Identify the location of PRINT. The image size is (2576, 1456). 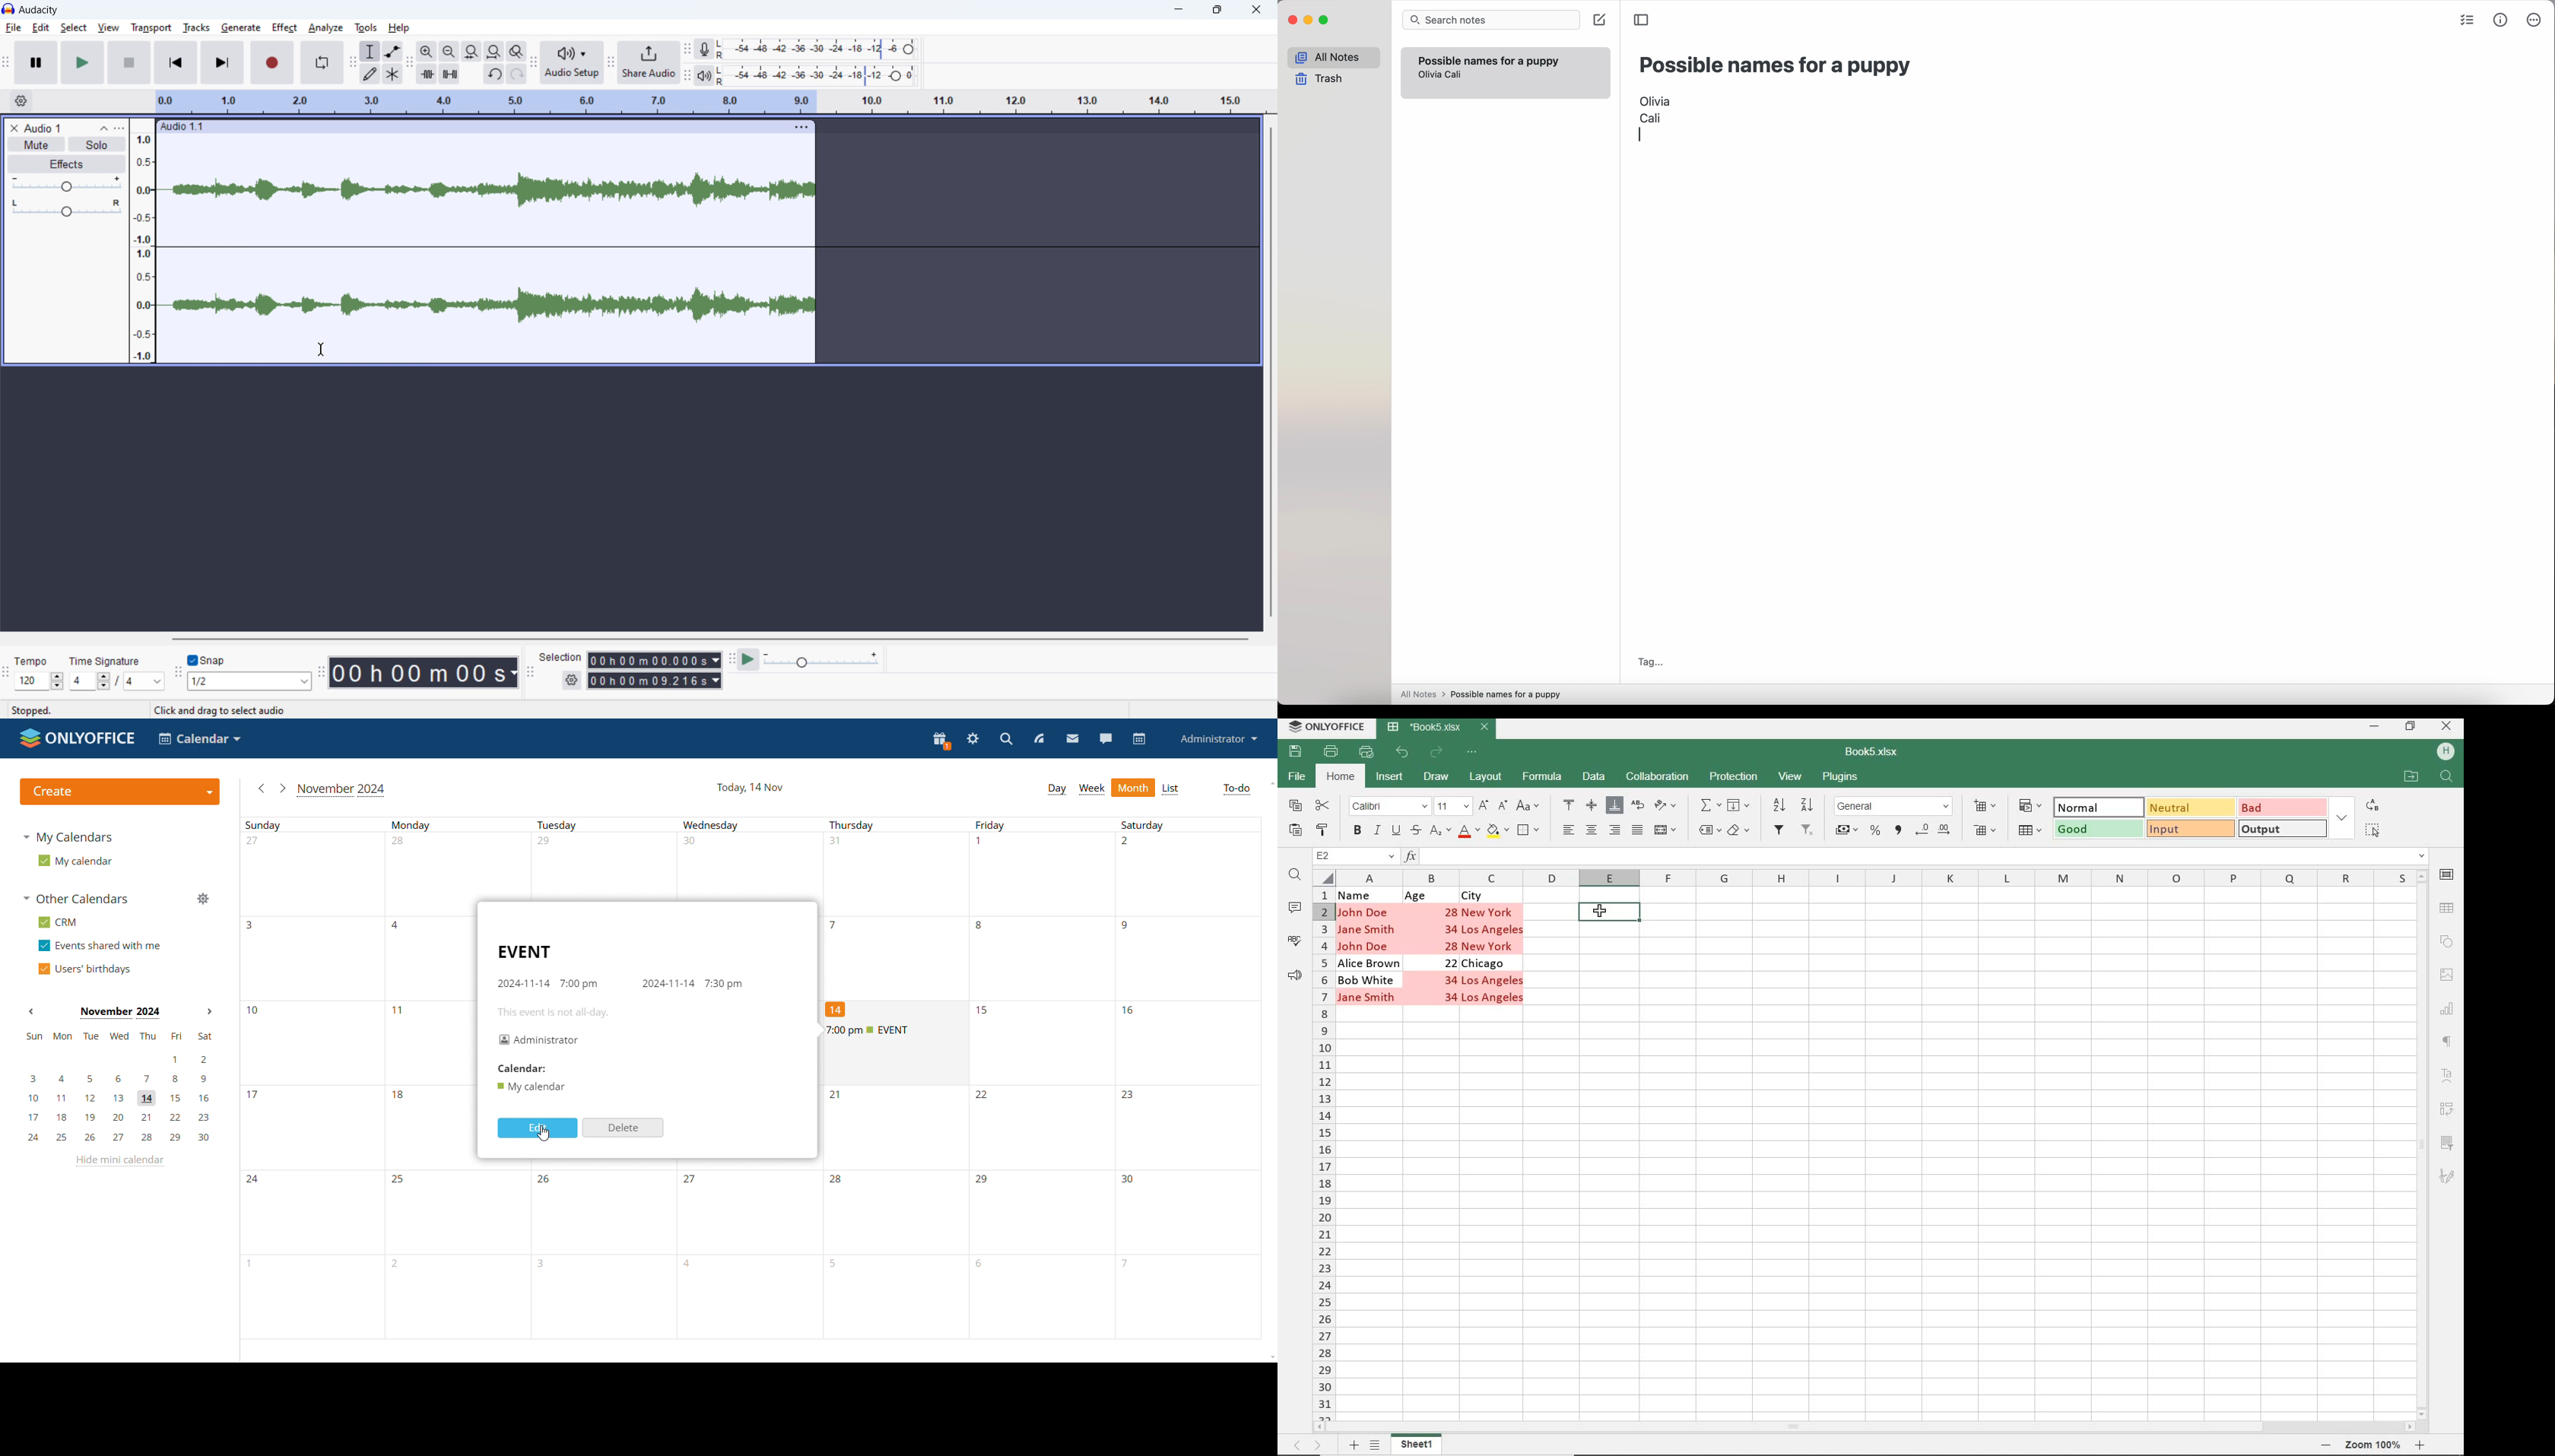
(1333, 751).